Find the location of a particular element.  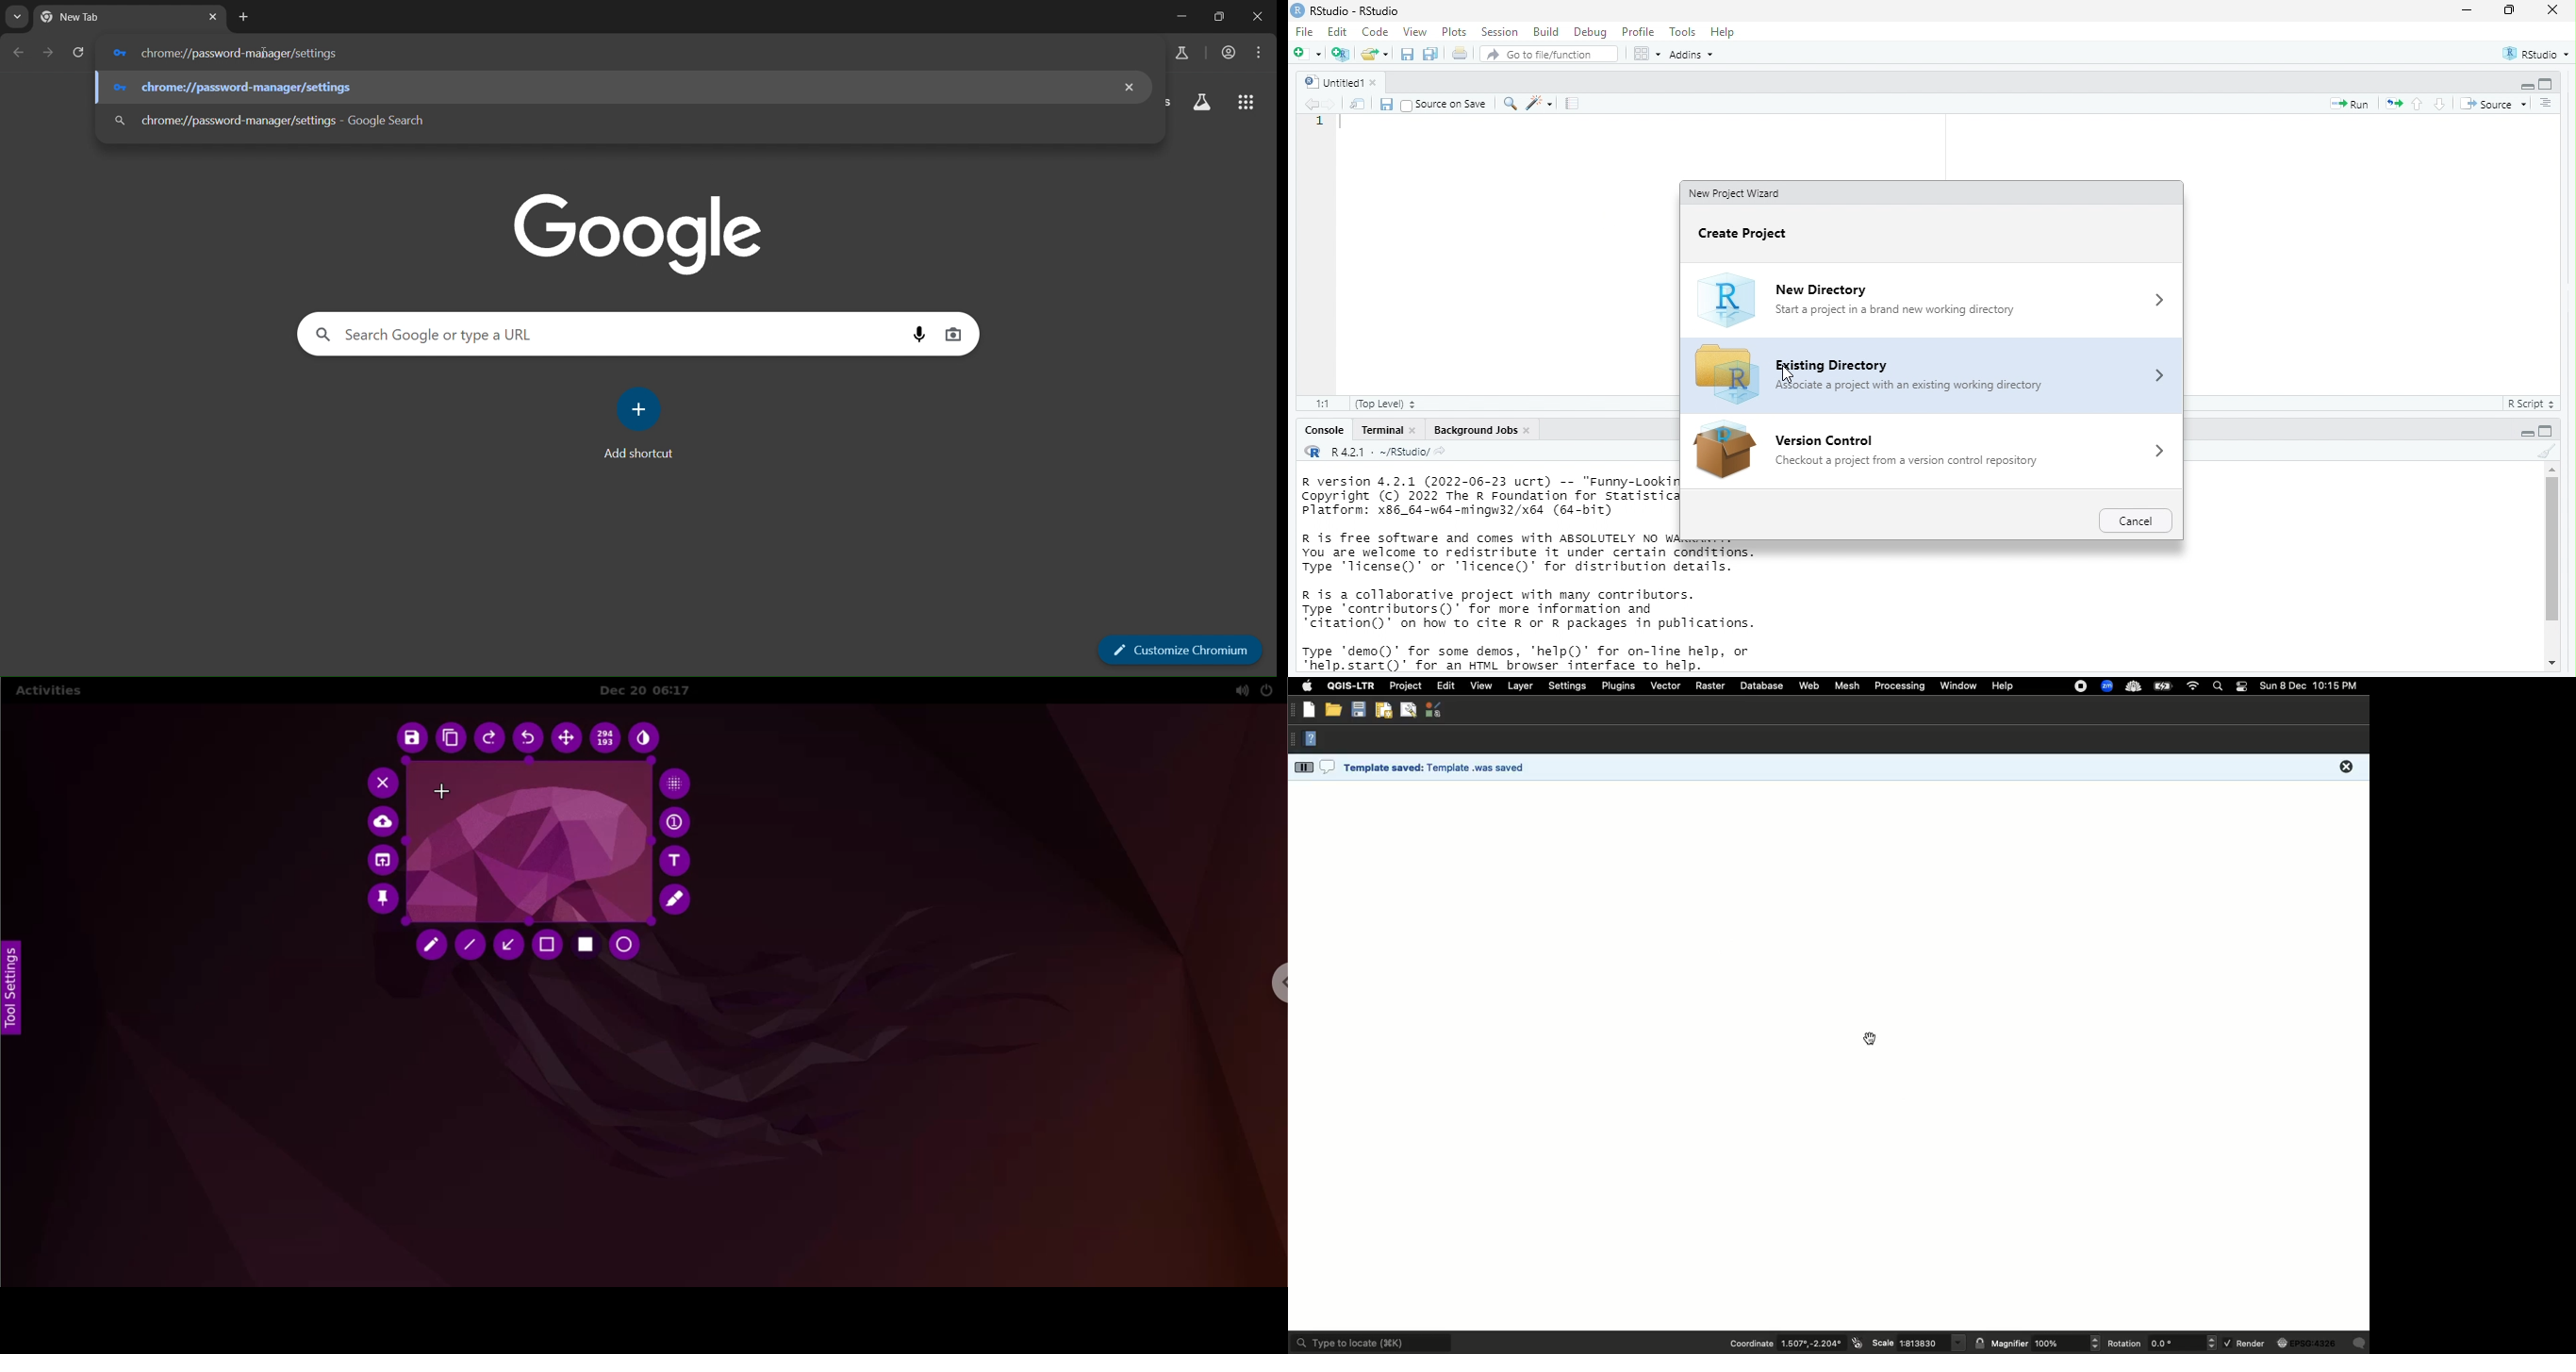

description of any demo and help is located at coordinates (1524, 656).